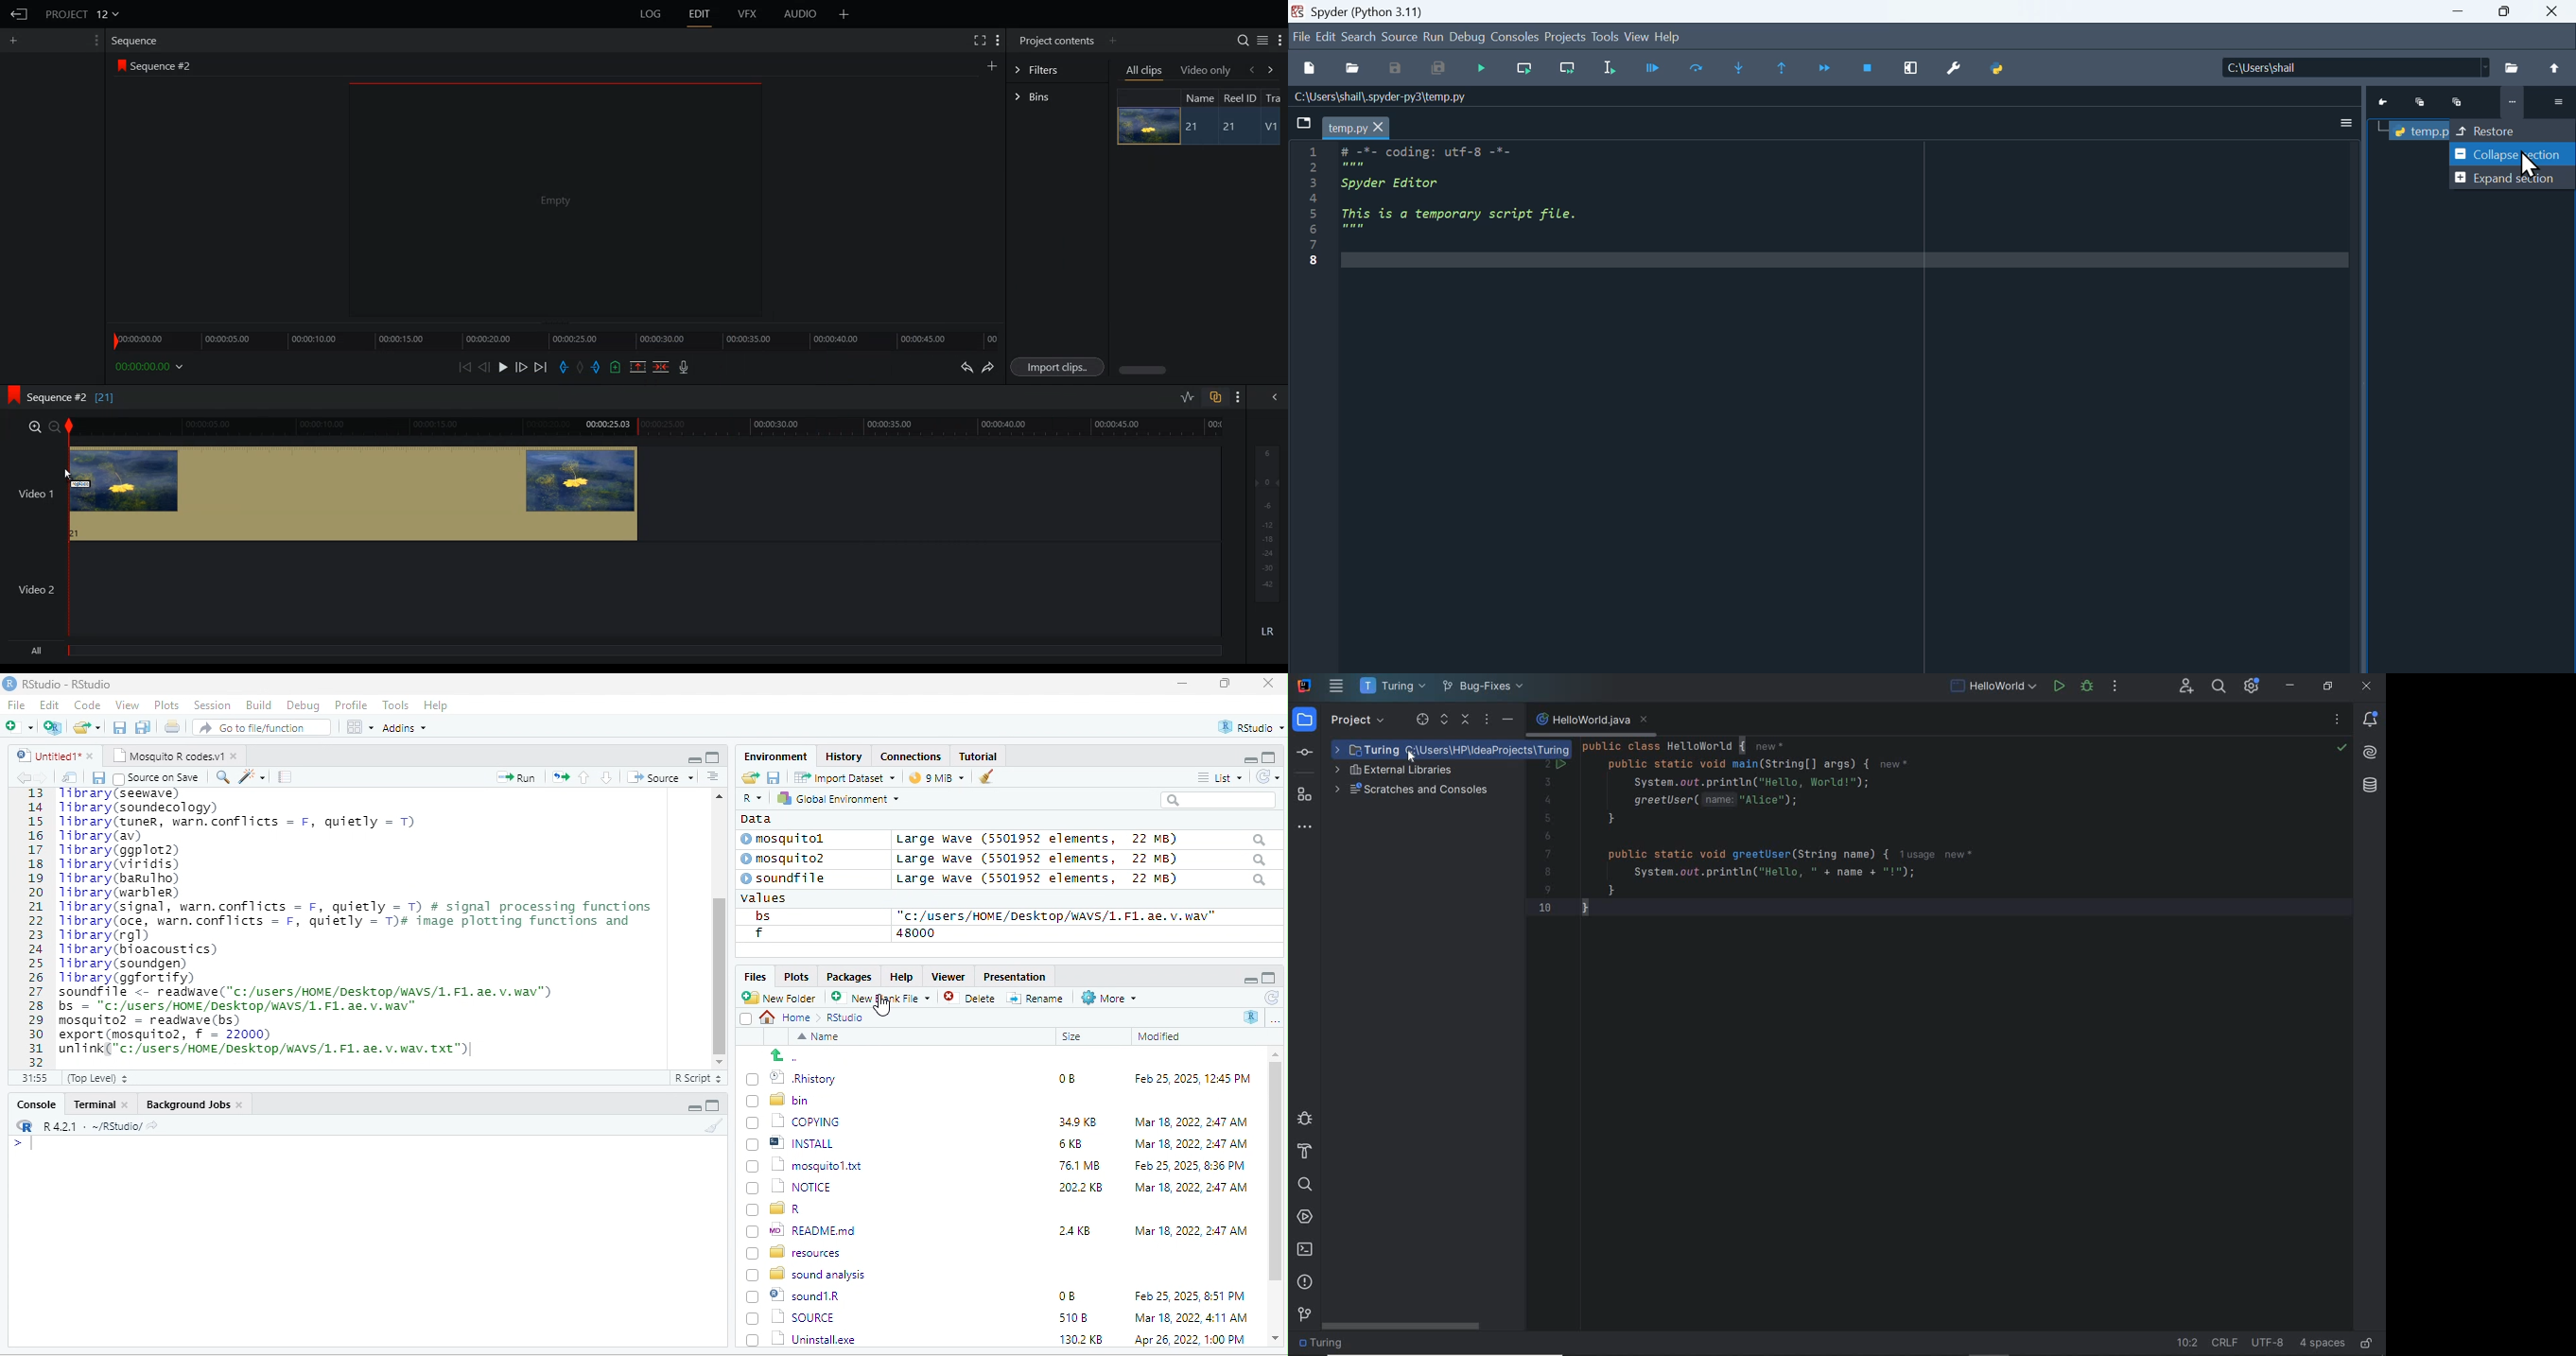 The width and height of the screenshot is (2576, 1372). What do you see at coordinates (1391, 98) in the screenshot?
I see `C:\Users\shail\.spyder-py3\temp.py` at bounding box center [1391, 98].